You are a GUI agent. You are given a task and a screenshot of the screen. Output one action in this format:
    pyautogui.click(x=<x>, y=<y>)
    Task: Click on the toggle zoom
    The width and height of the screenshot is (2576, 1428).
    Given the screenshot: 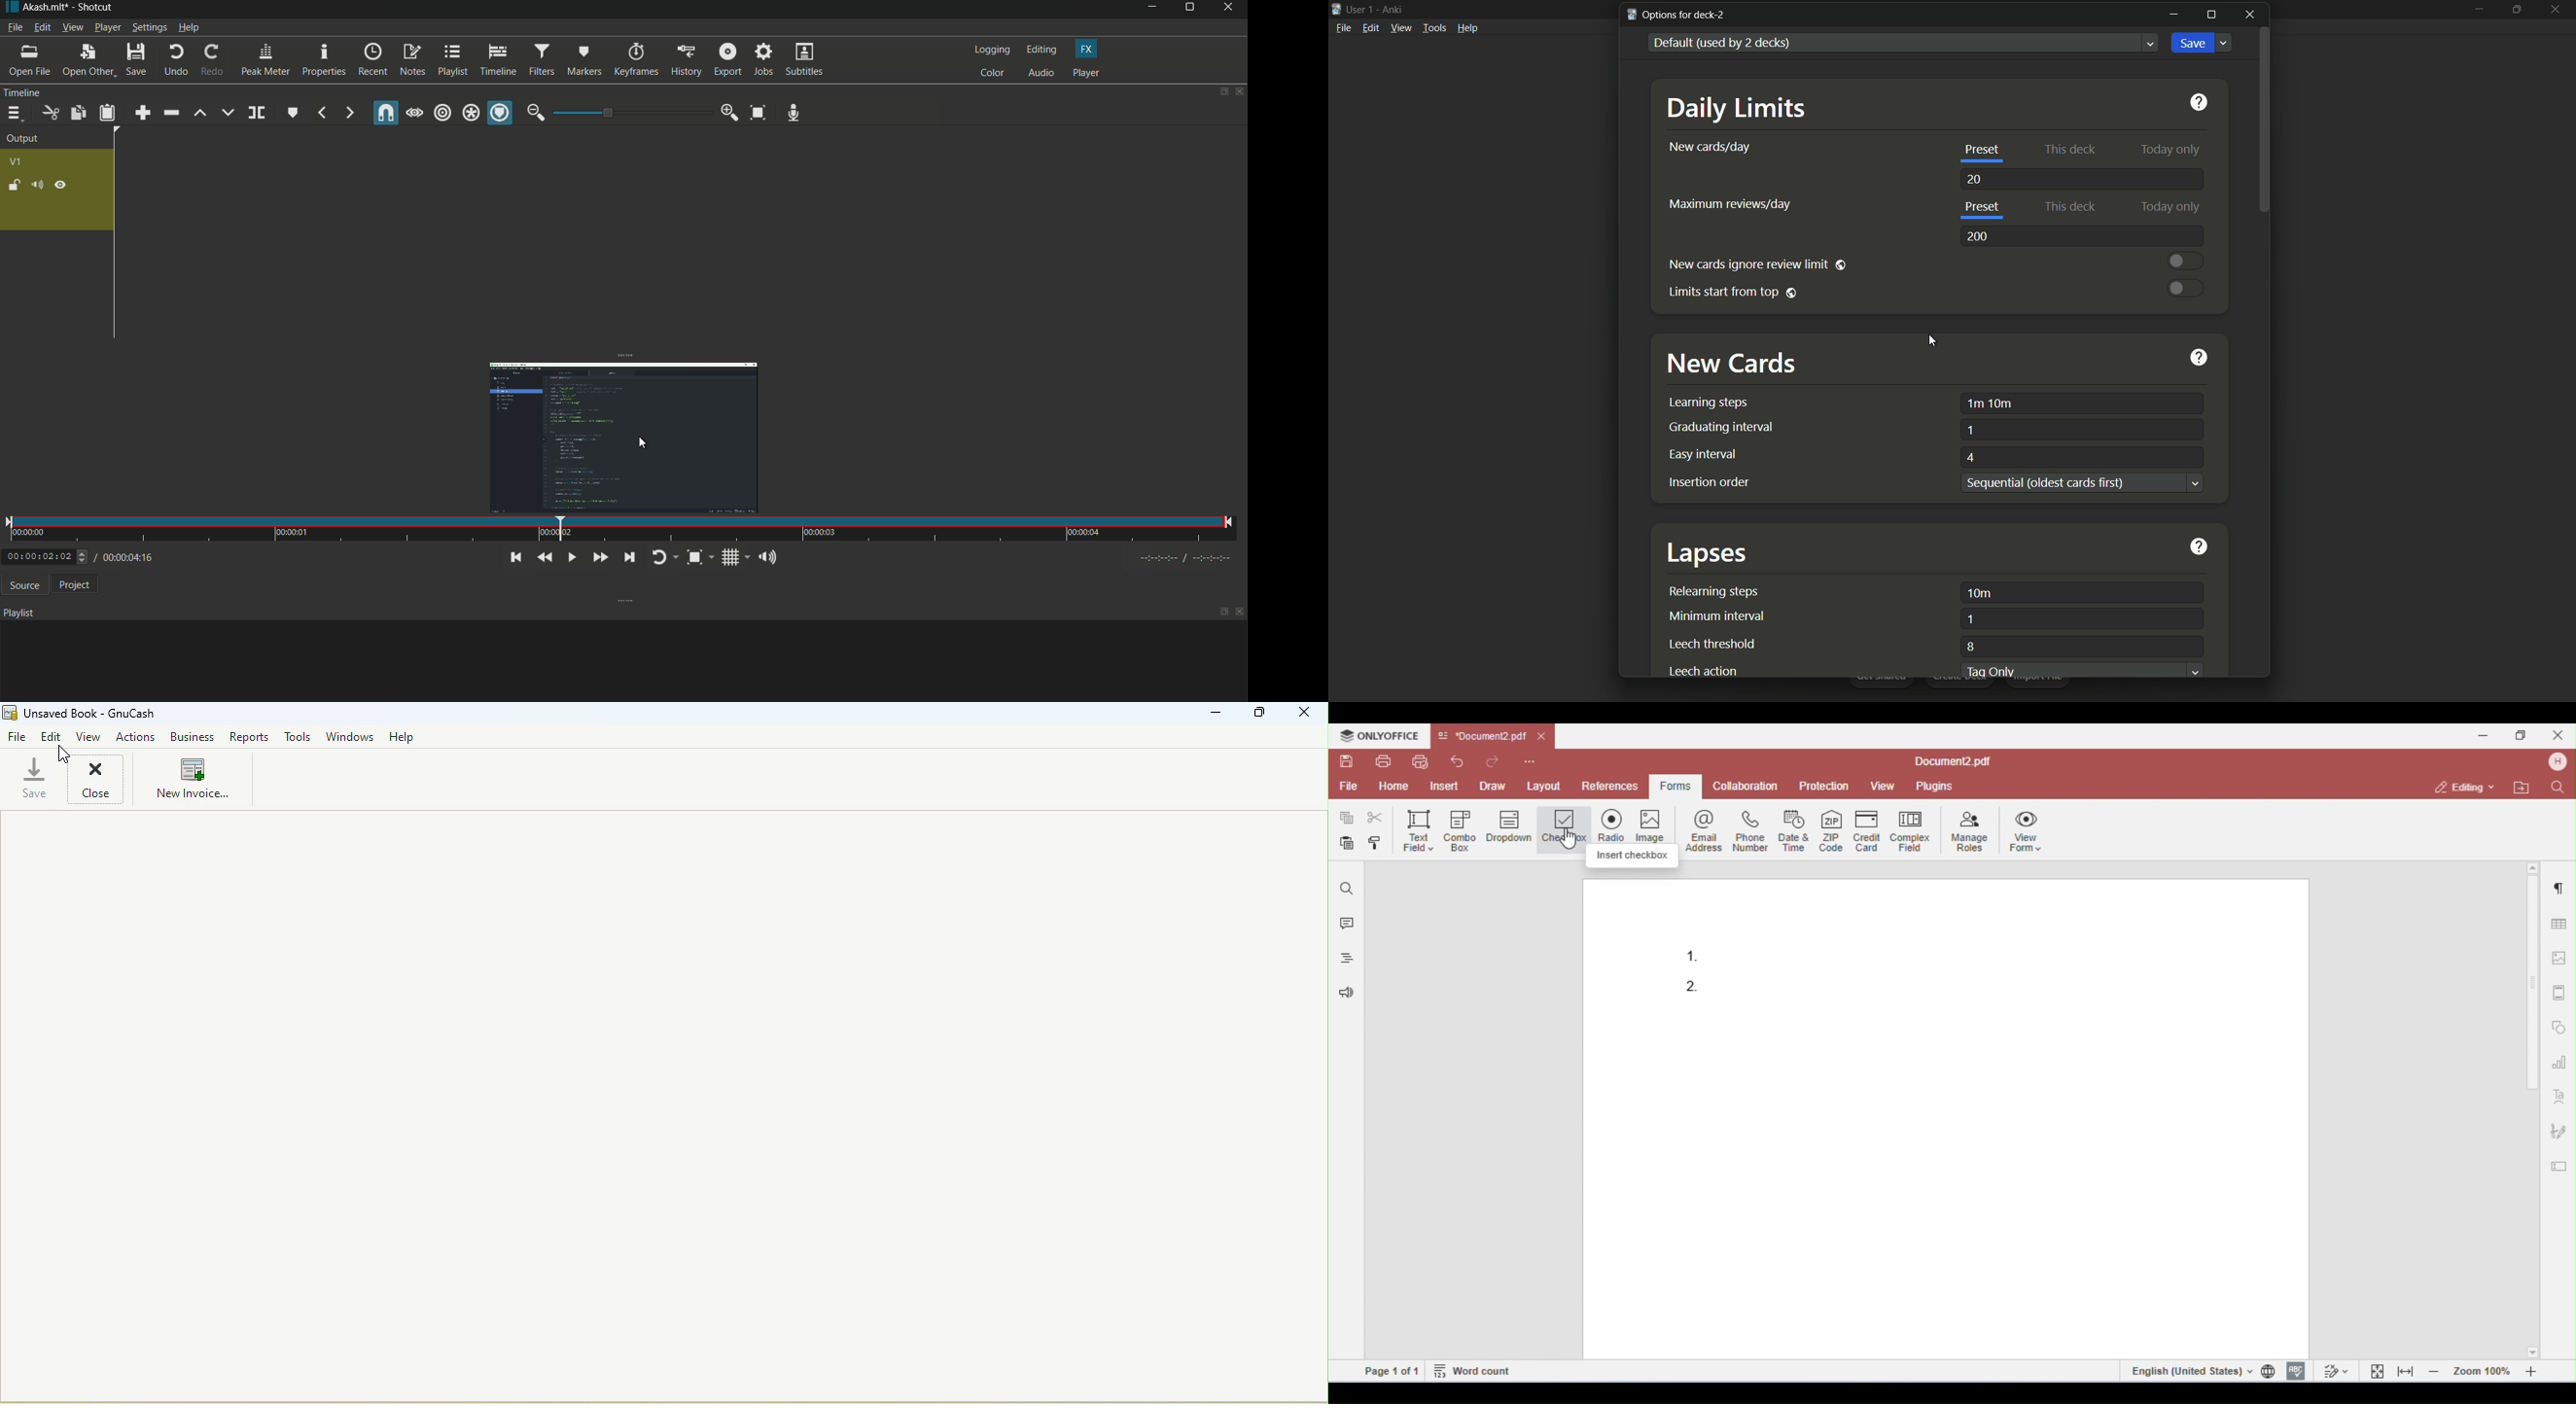 What is the action you would take?
    pyautogui.click(x=700, y=557)
    